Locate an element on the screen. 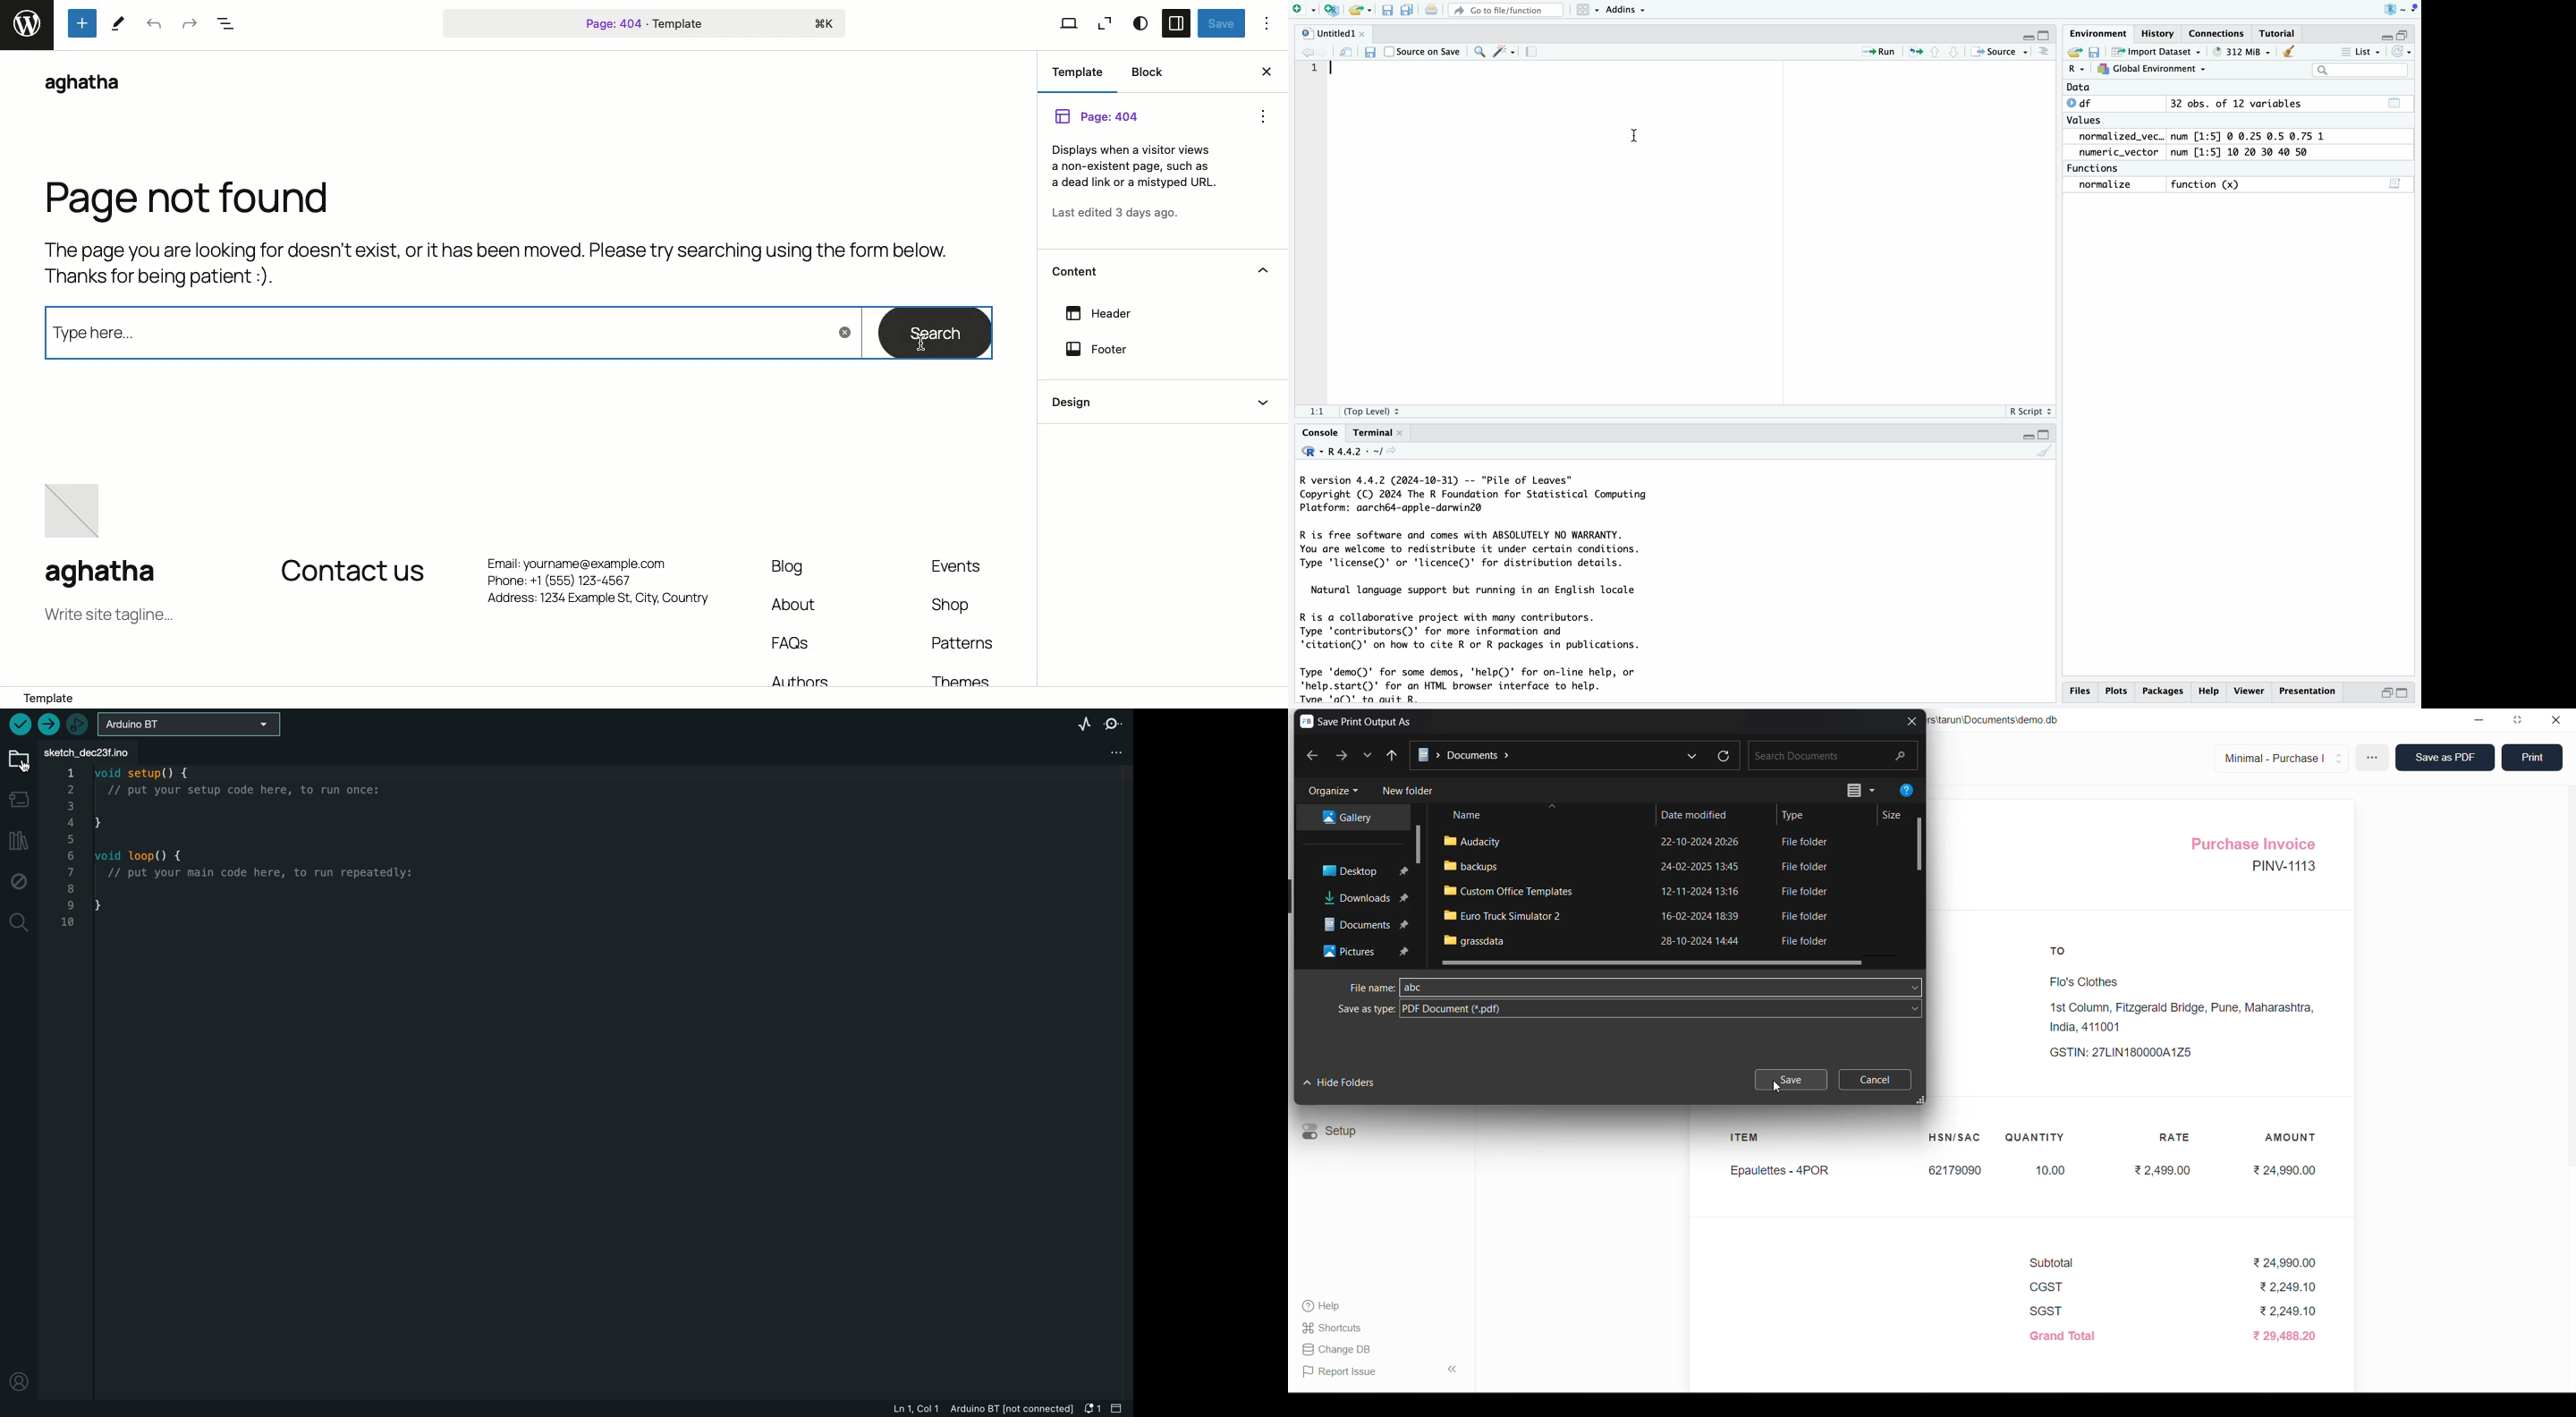 The image size is (2576, 1428). Euro Truck Simulator 2 is located at coordinates (1507, 914).